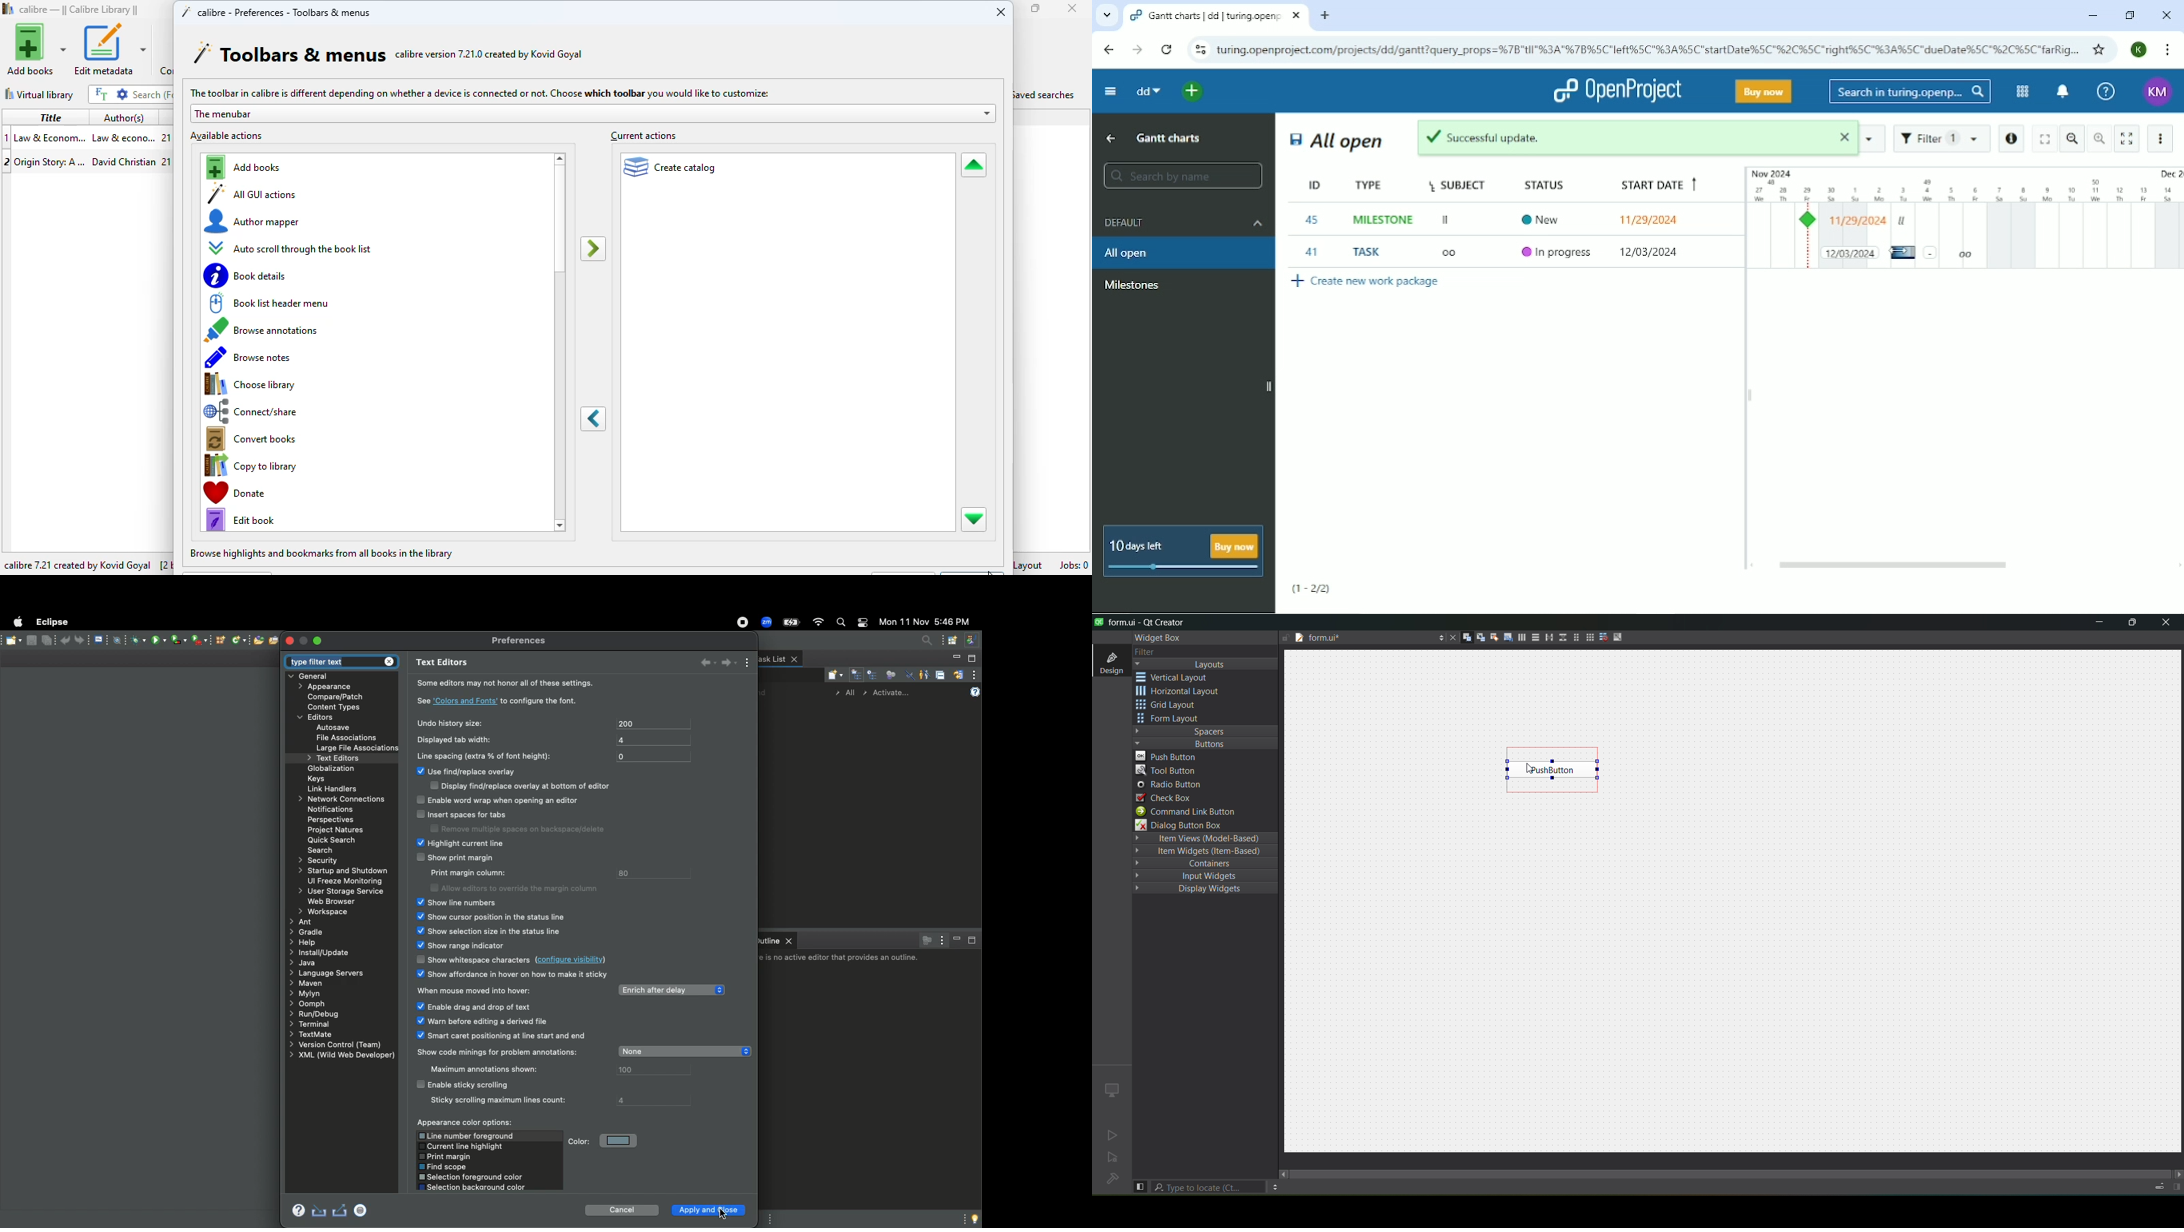  What do you see at coordinates (594, 420) in the screenshot?
I see `remove selected action from the toolbar` at bounding box center [594, 420].